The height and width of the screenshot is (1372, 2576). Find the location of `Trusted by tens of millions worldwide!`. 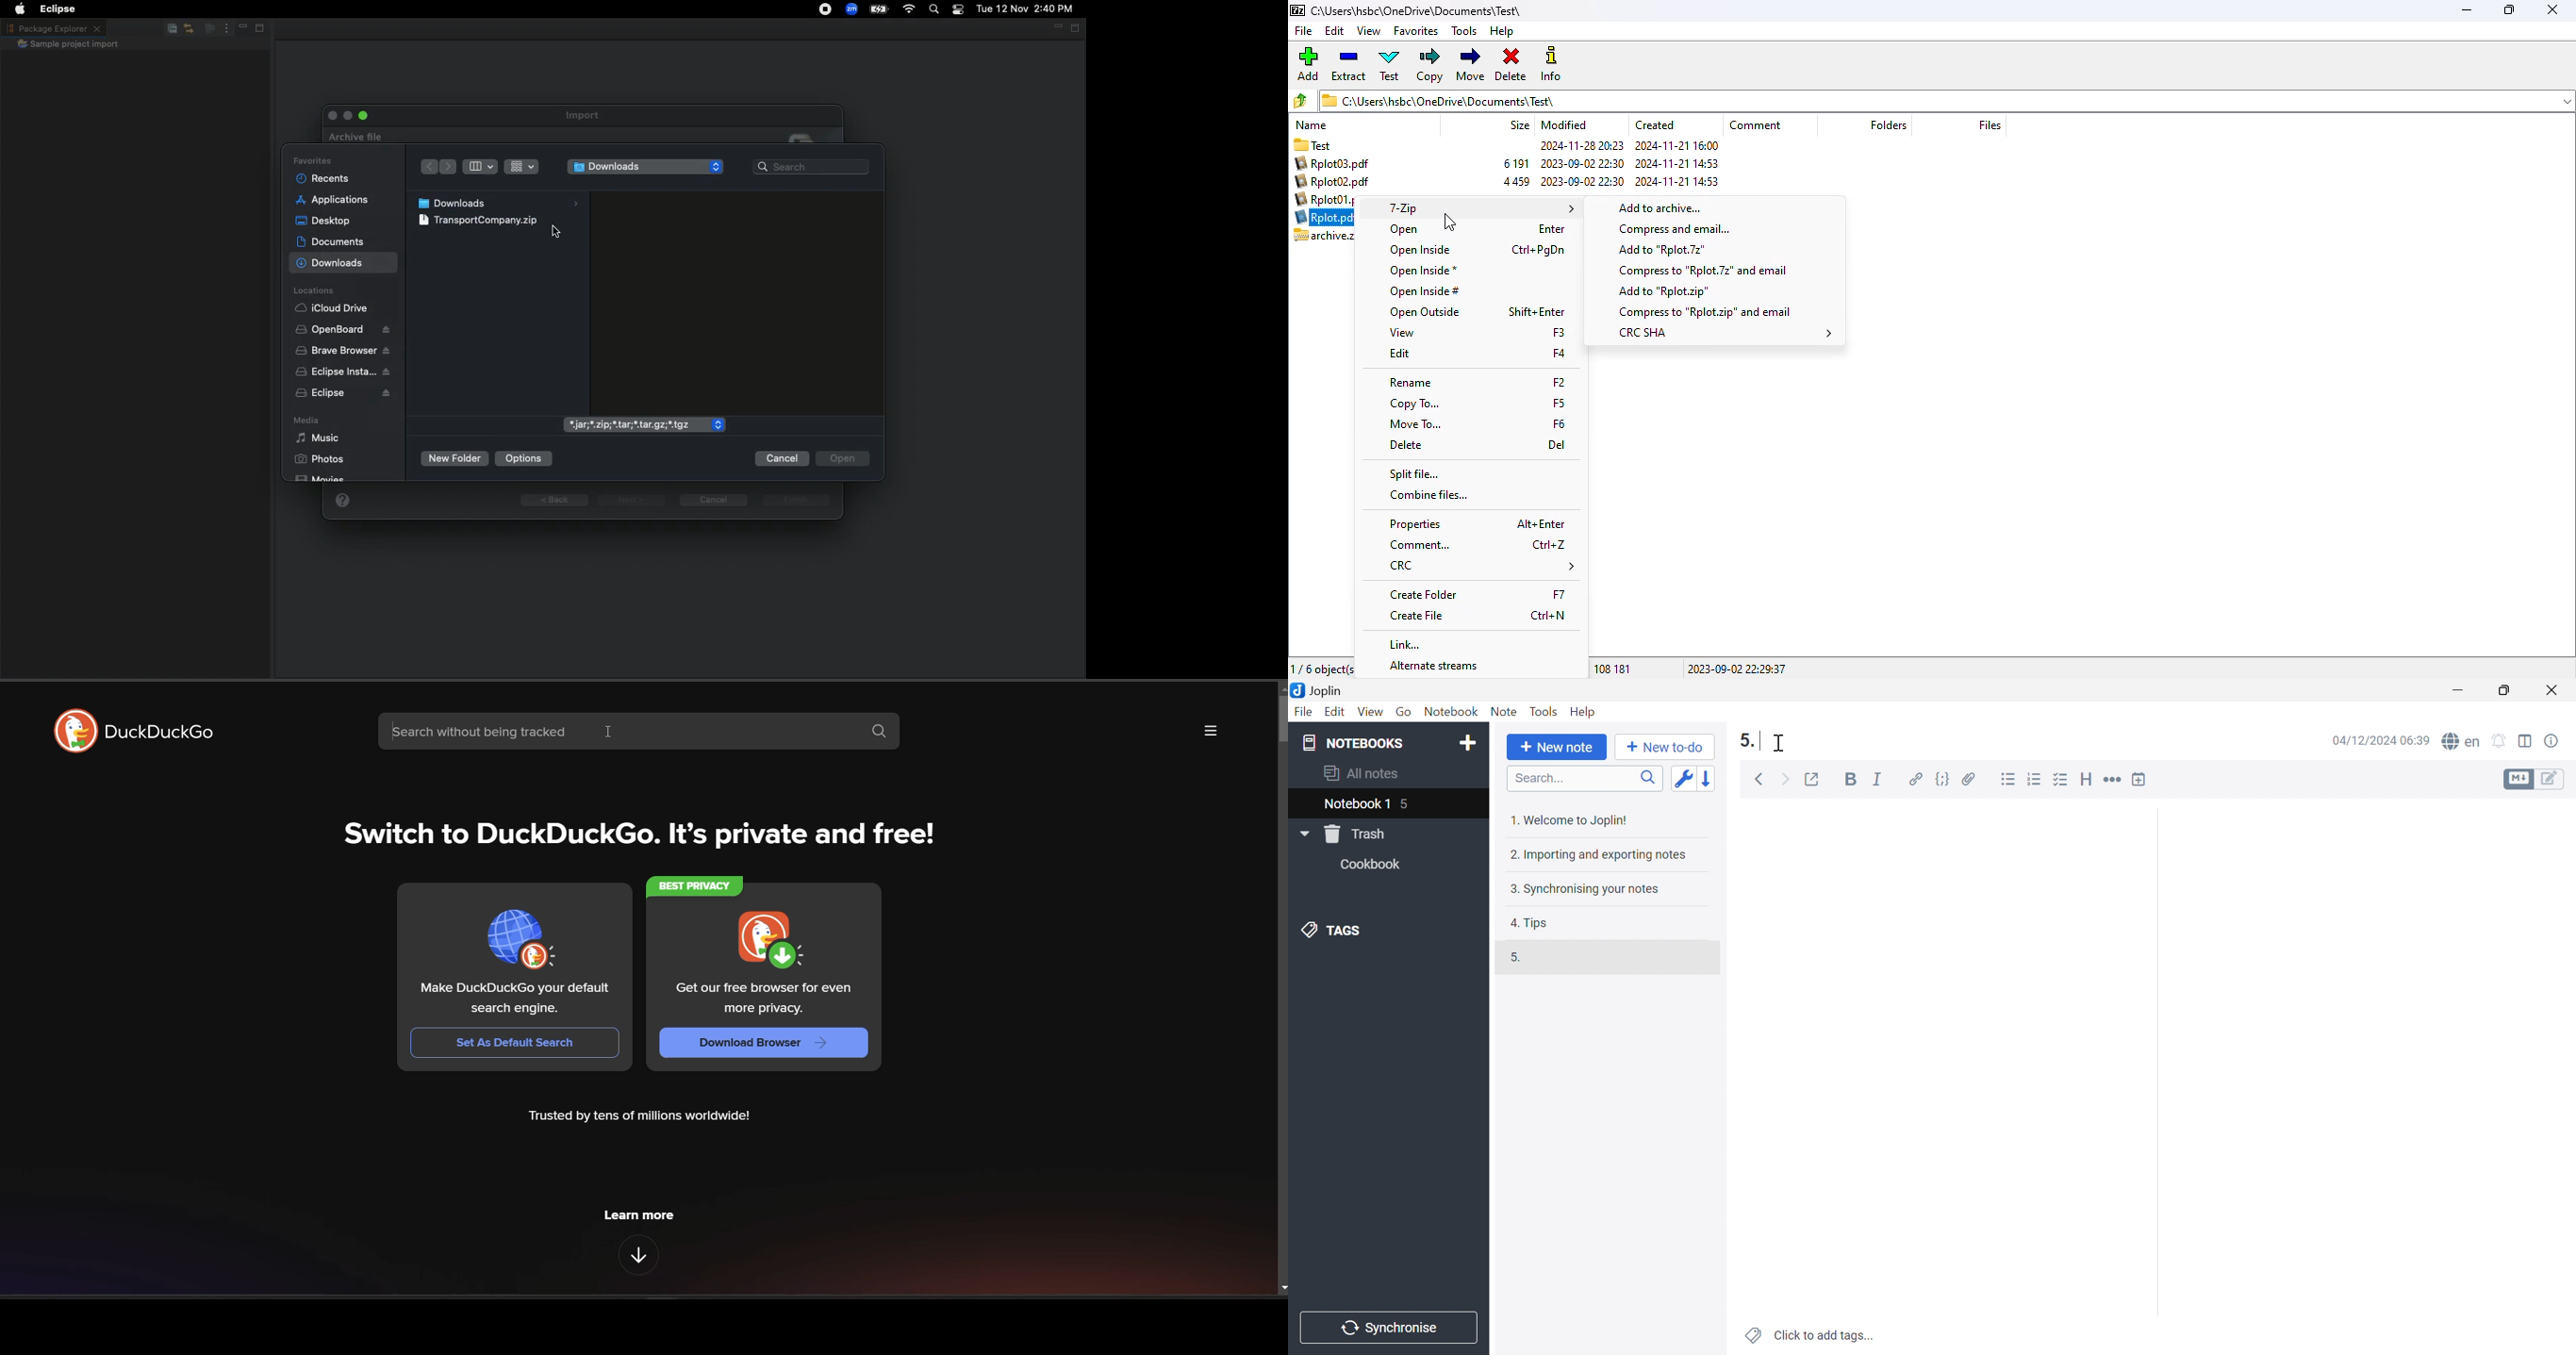

Trusted by tens of millions worldwide! is located at coordinates (648, 1115).